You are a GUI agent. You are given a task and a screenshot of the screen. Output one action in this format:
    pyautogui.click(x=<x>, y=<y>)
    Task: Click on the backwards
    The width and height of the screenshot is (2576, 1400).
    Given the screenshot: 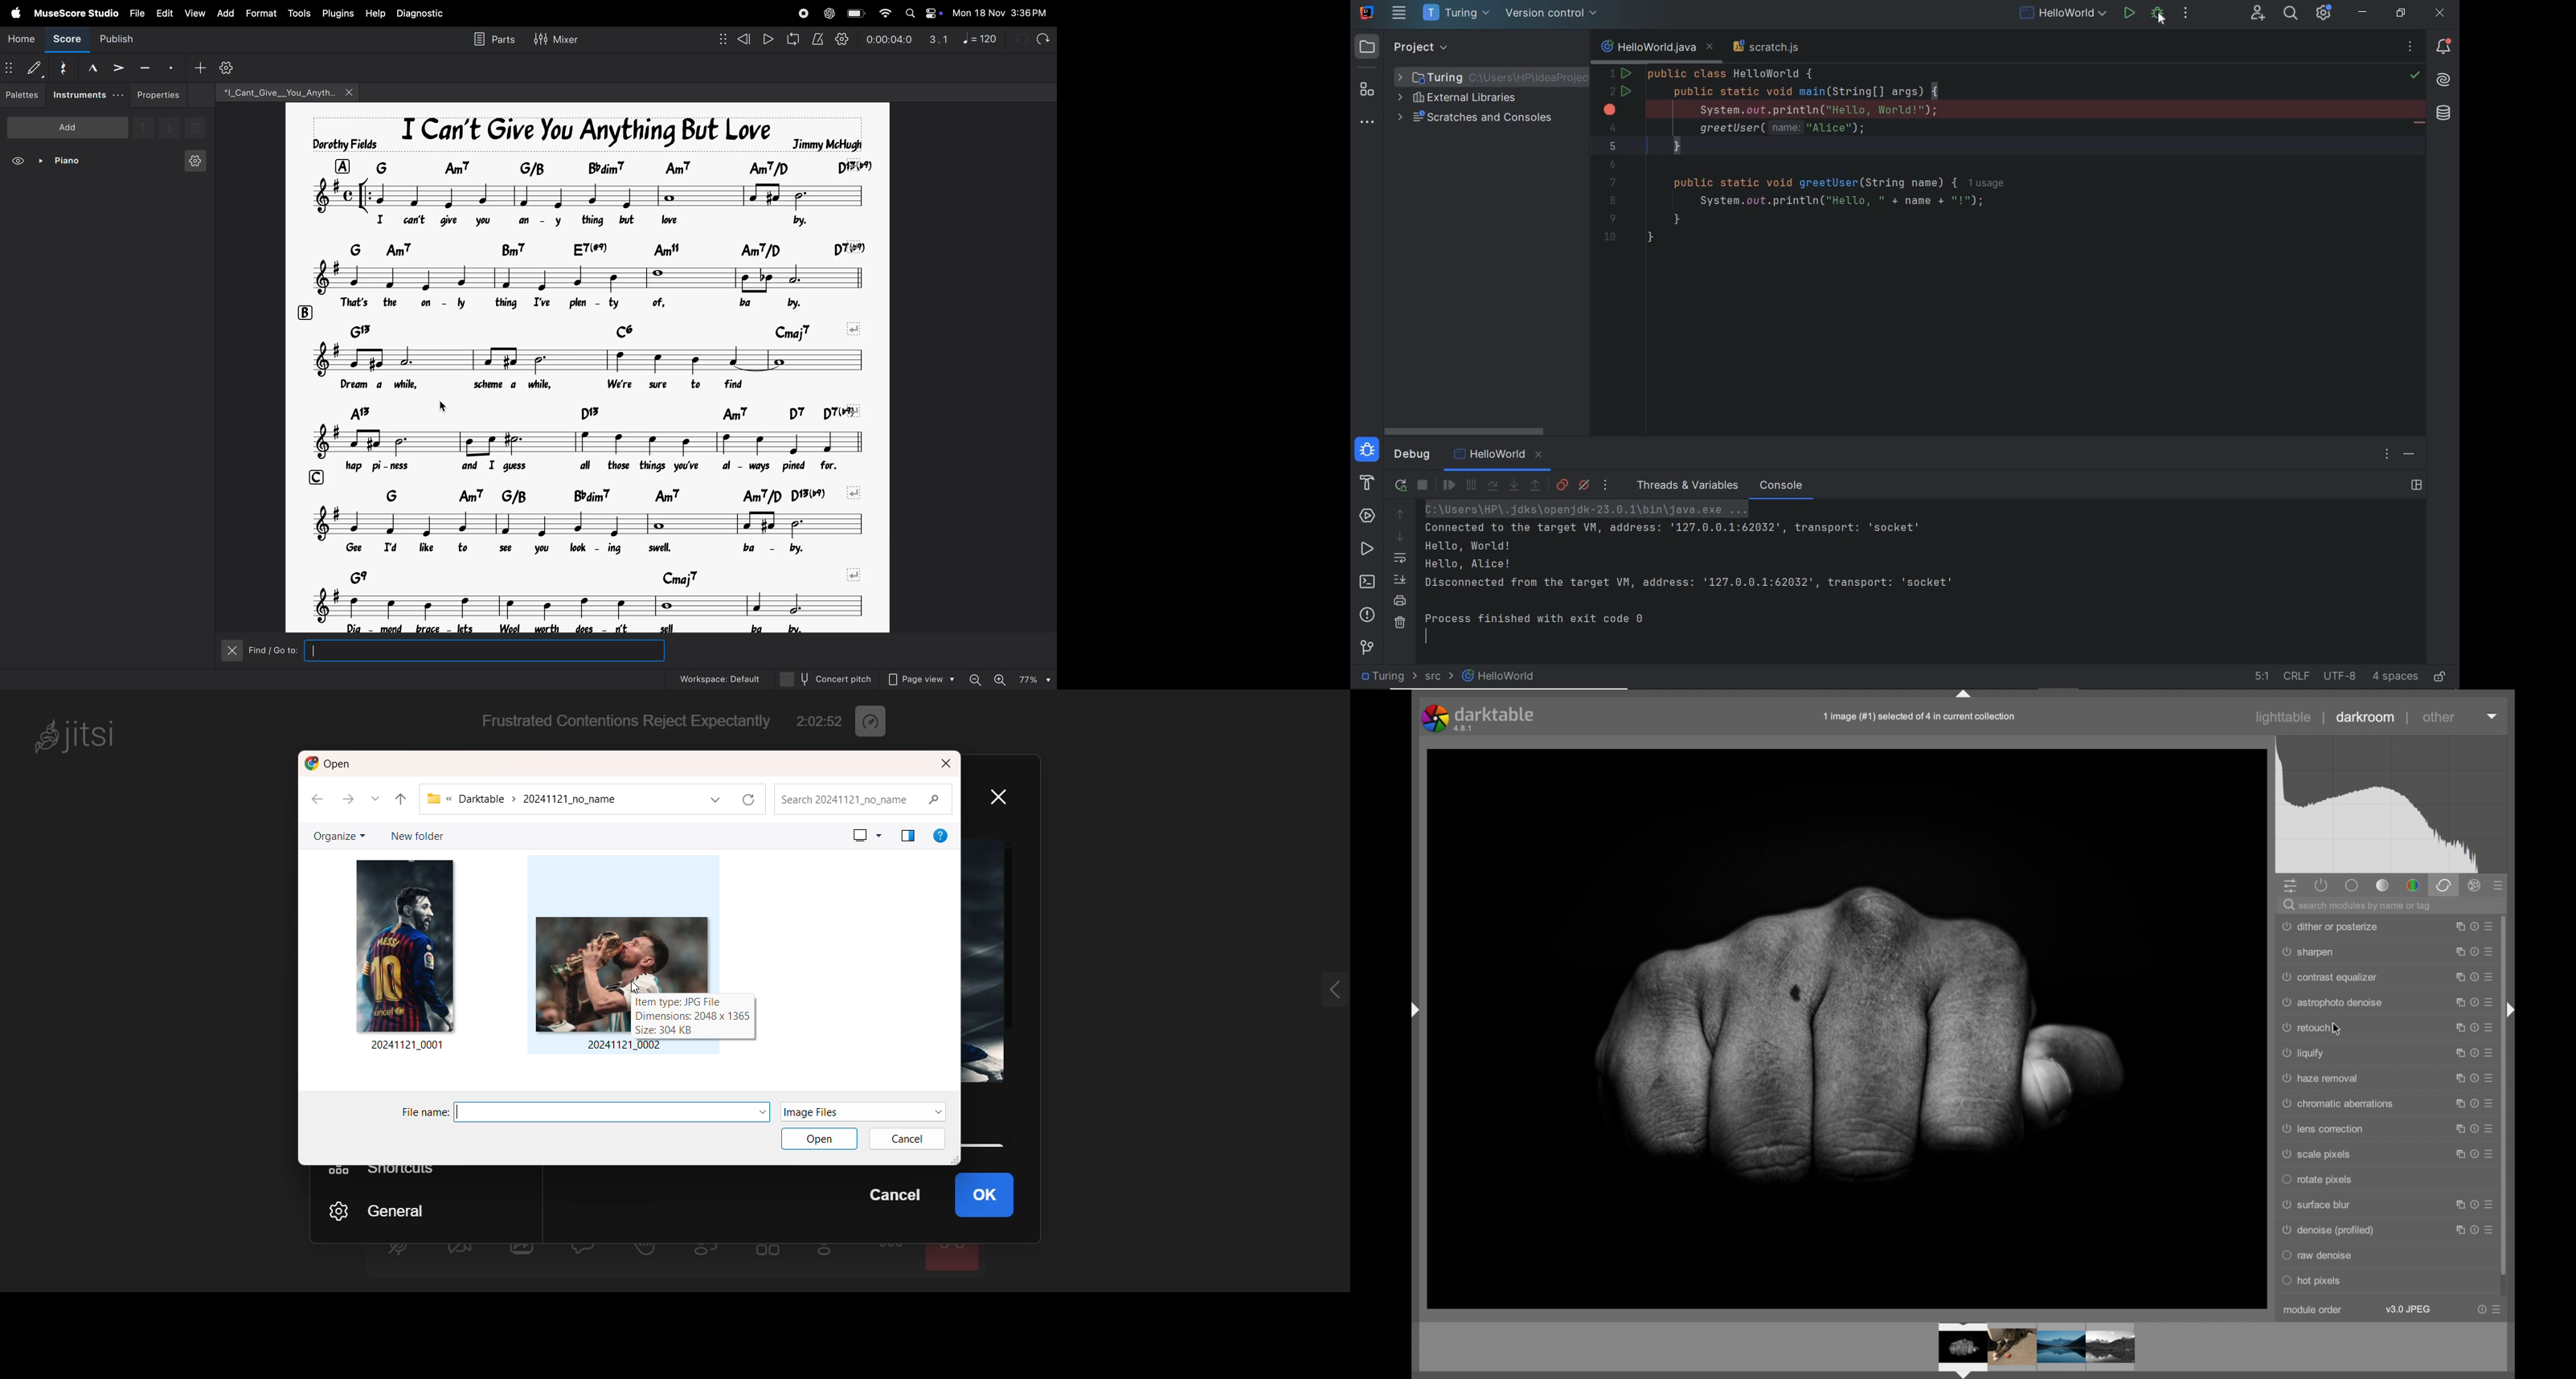 What is the action you would take?
    pyautogui.click(x=318, y=802)
    